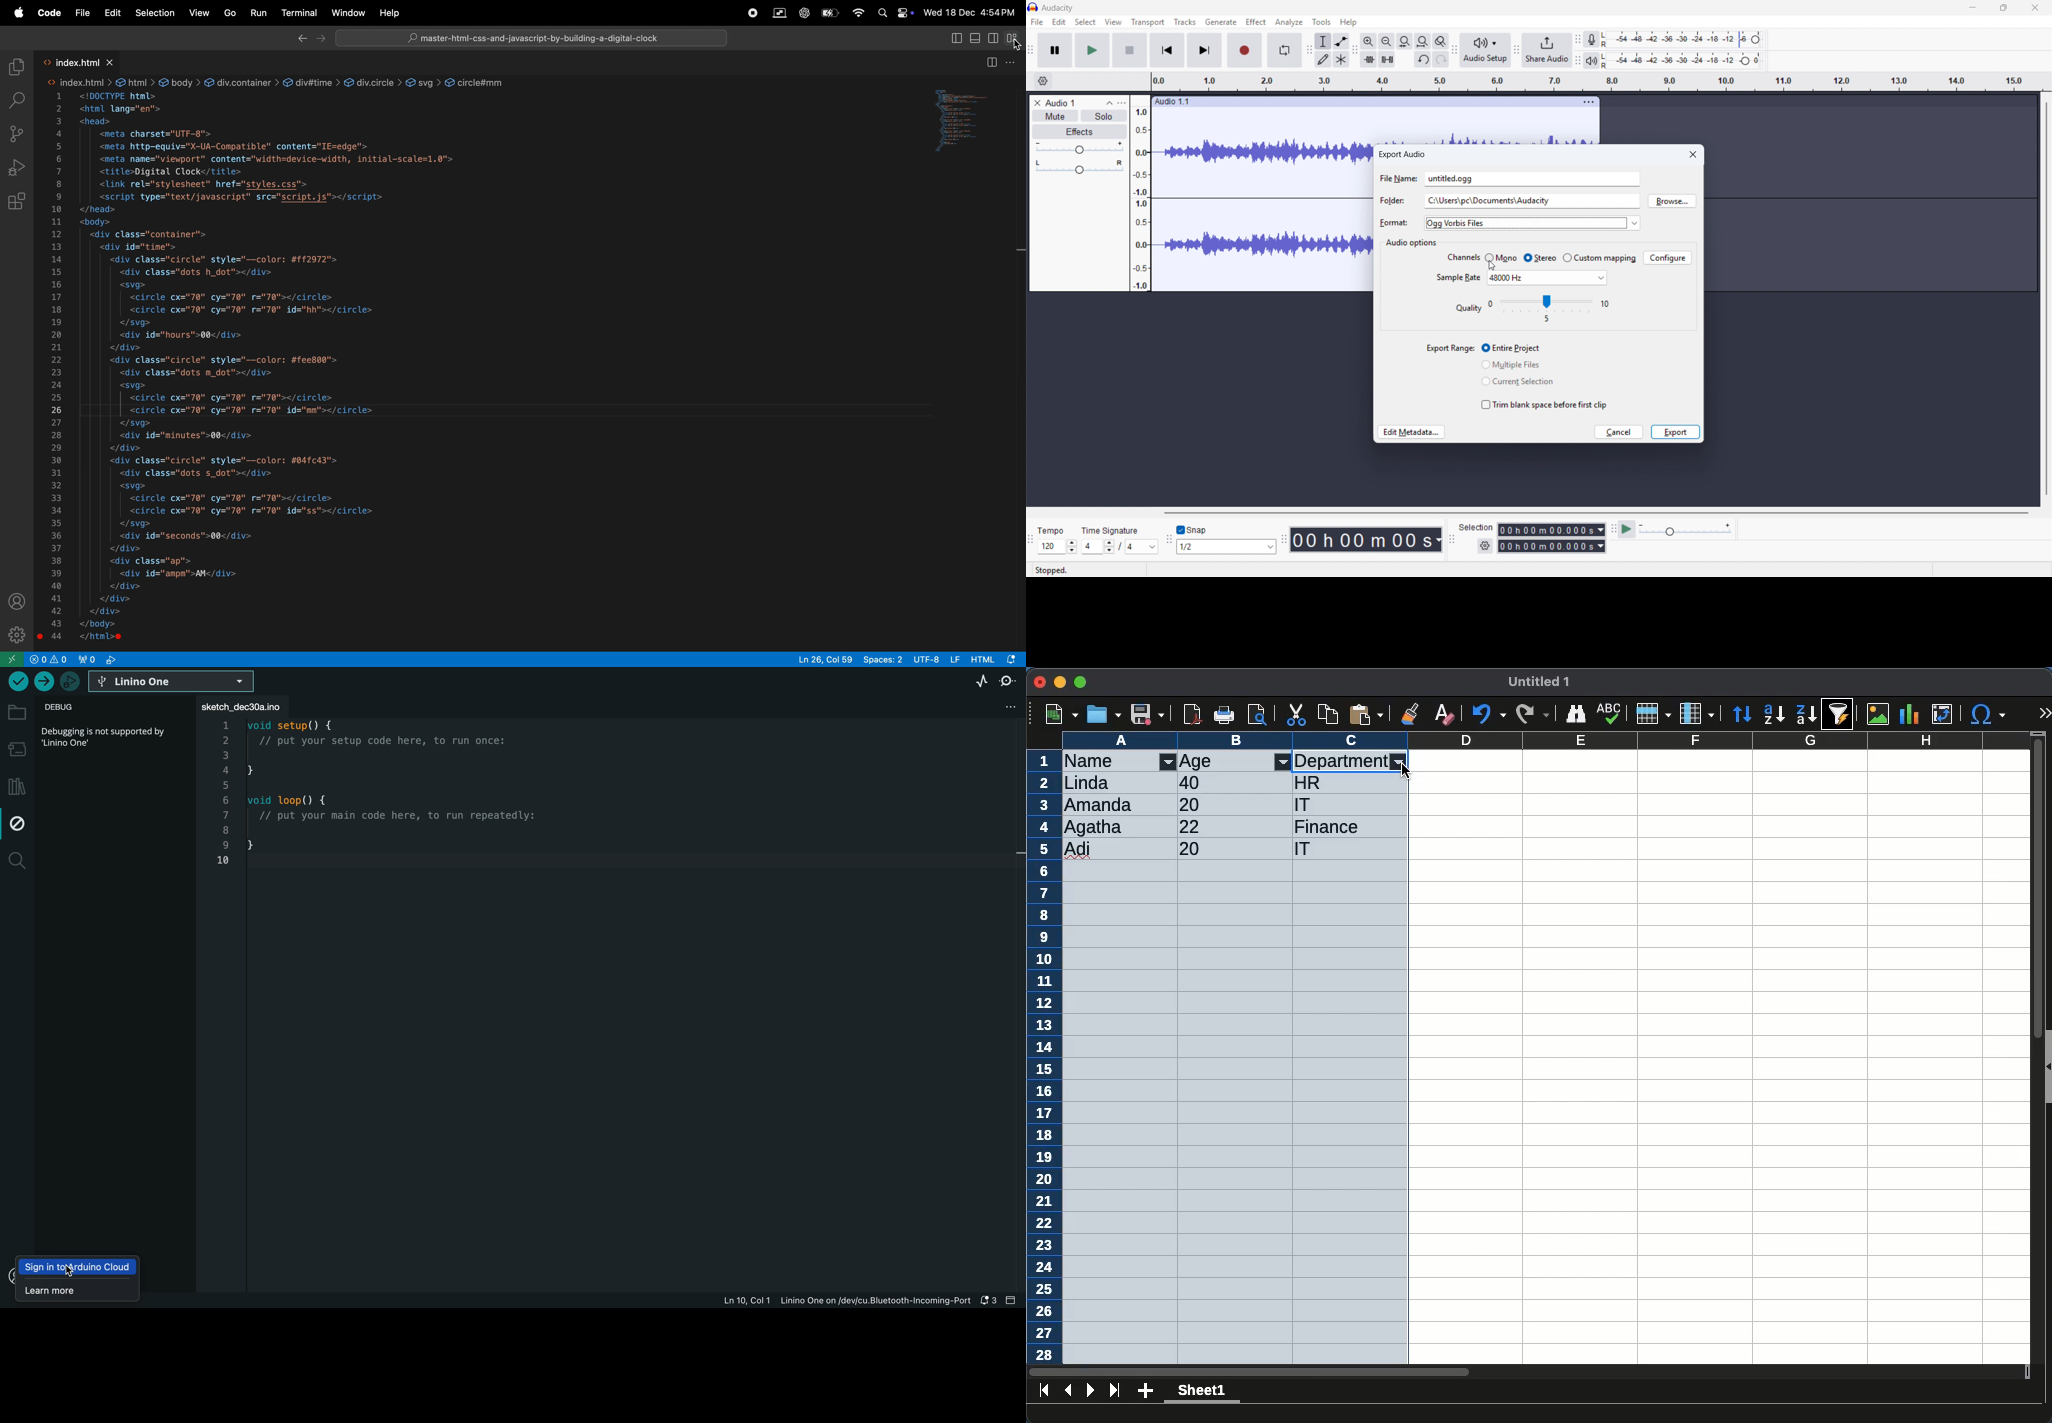 Image resolution: width=2072 pixels, height=1428 pixels. Describe the element at coordinates (393, 13) in the screenshot. I see `Help` at that location.